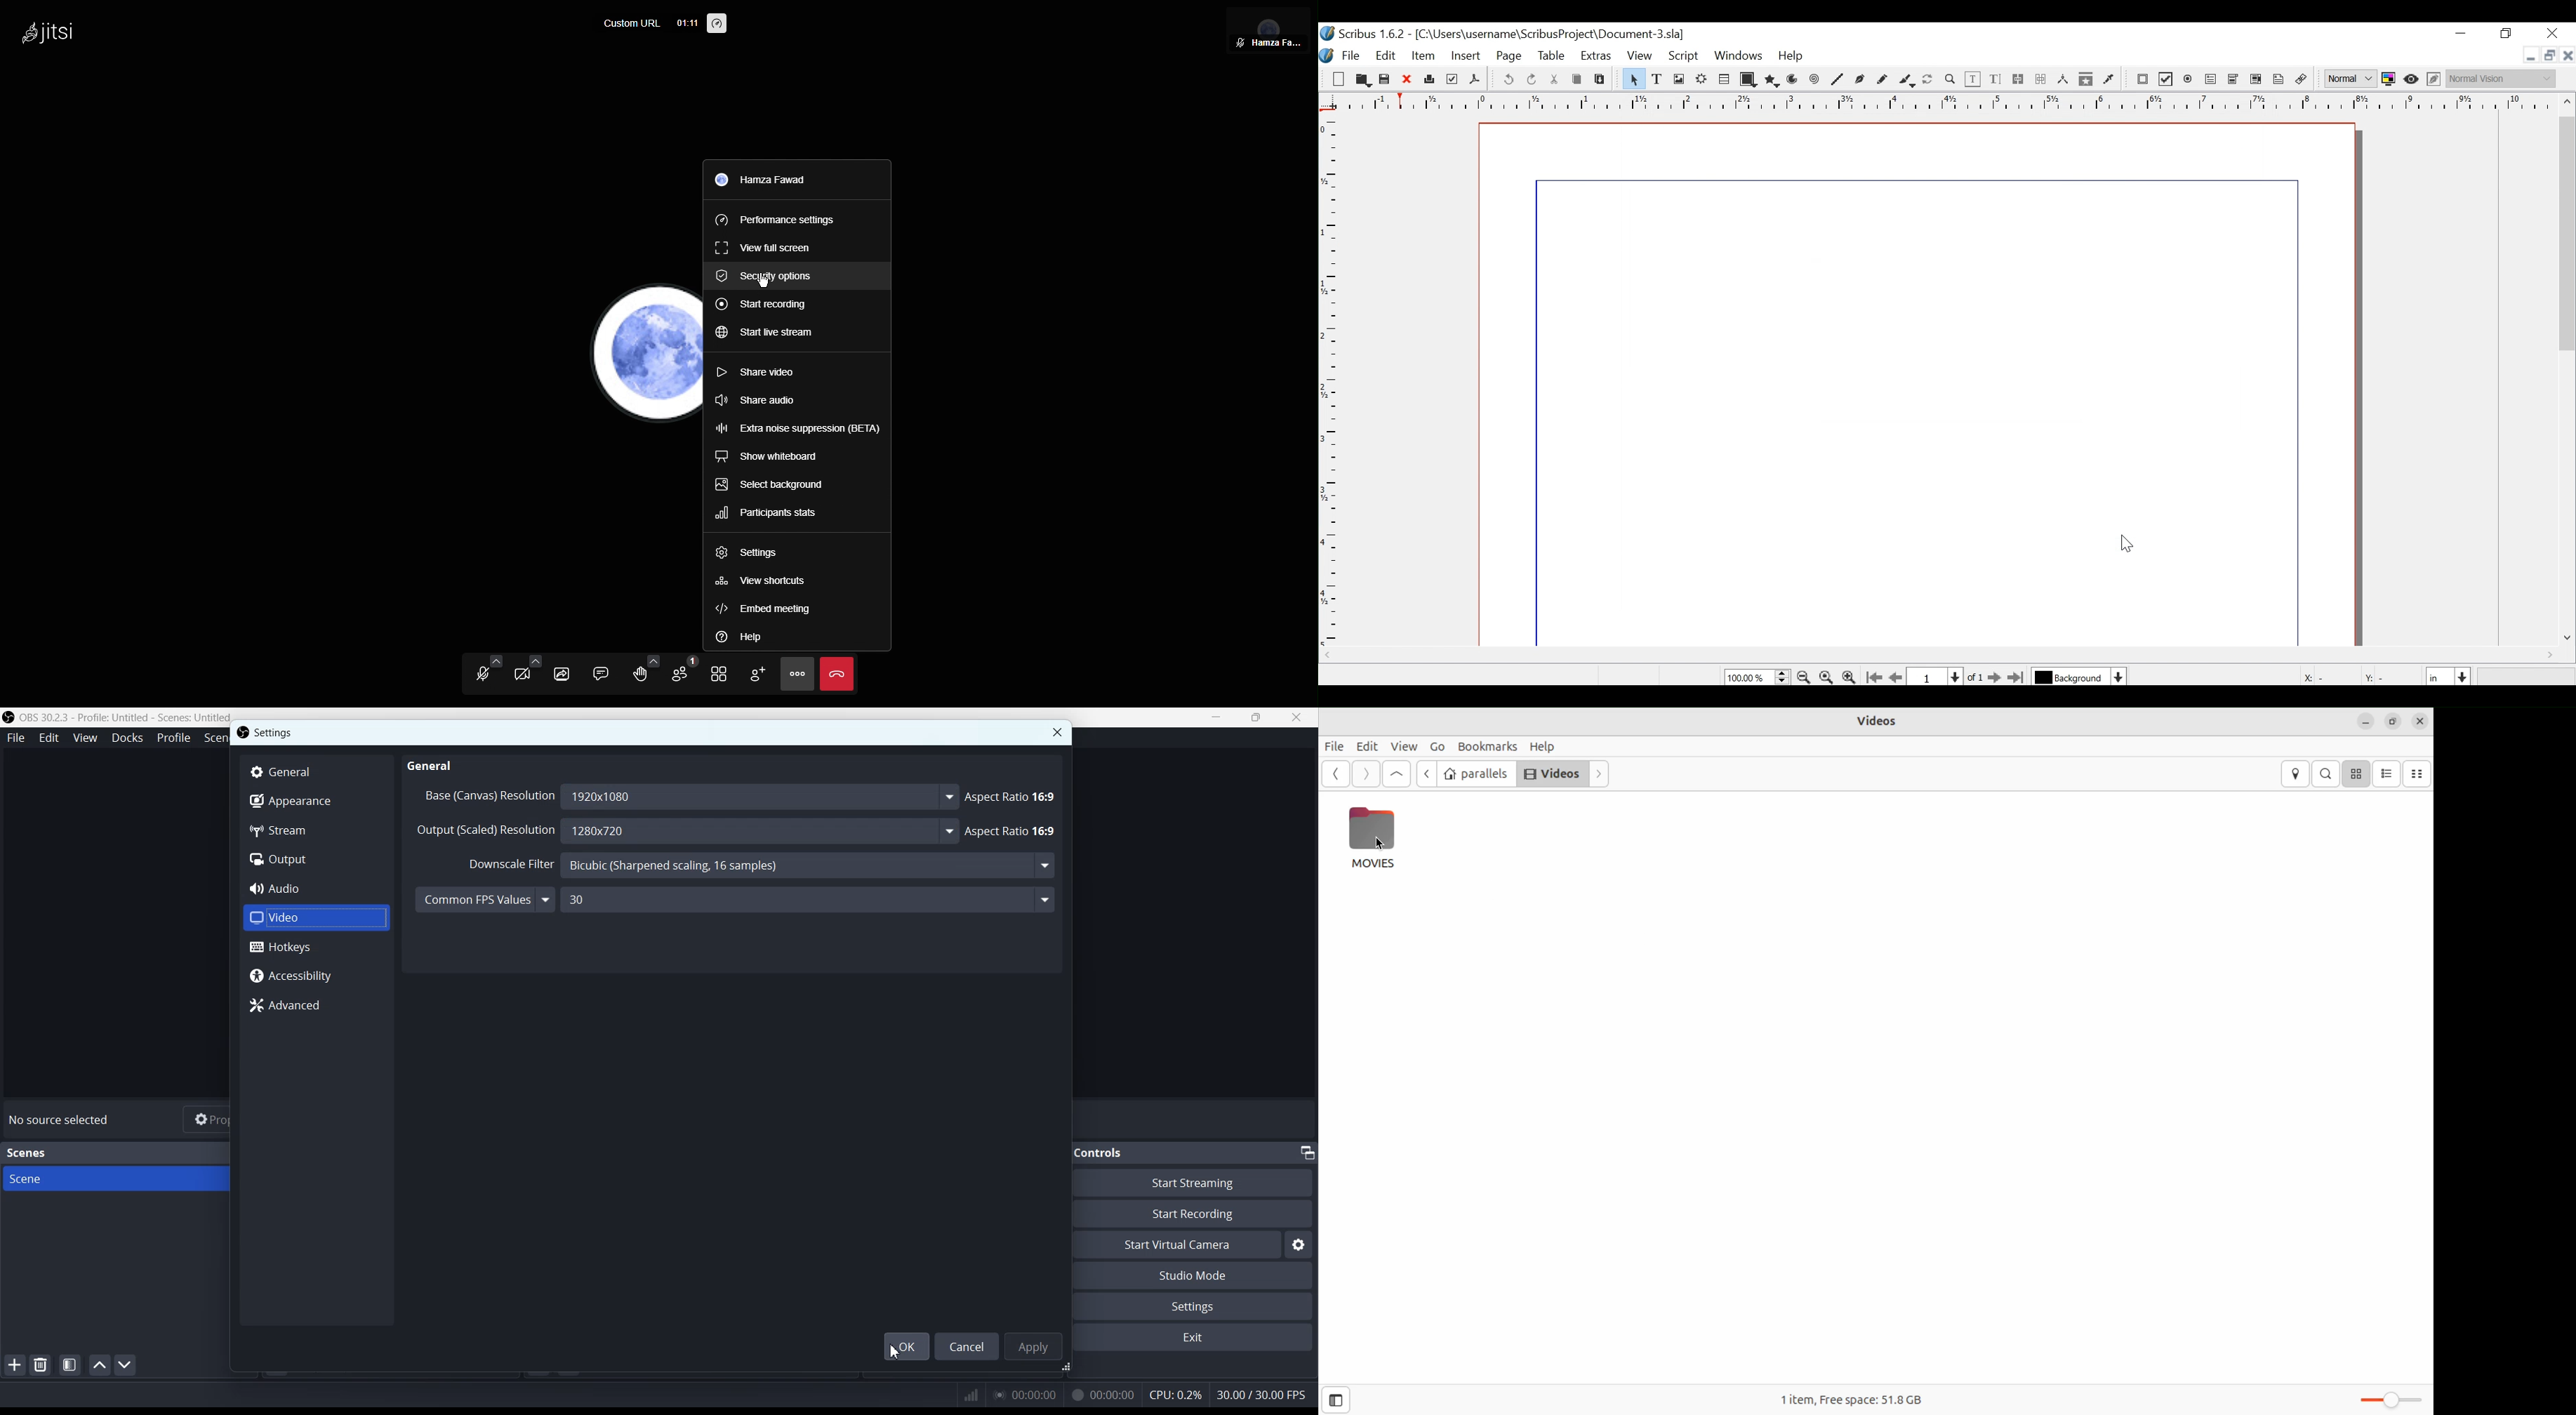 This screenshot has width=2576, height=1428. I want to click on PDF push Editor, so click(2142, 80).